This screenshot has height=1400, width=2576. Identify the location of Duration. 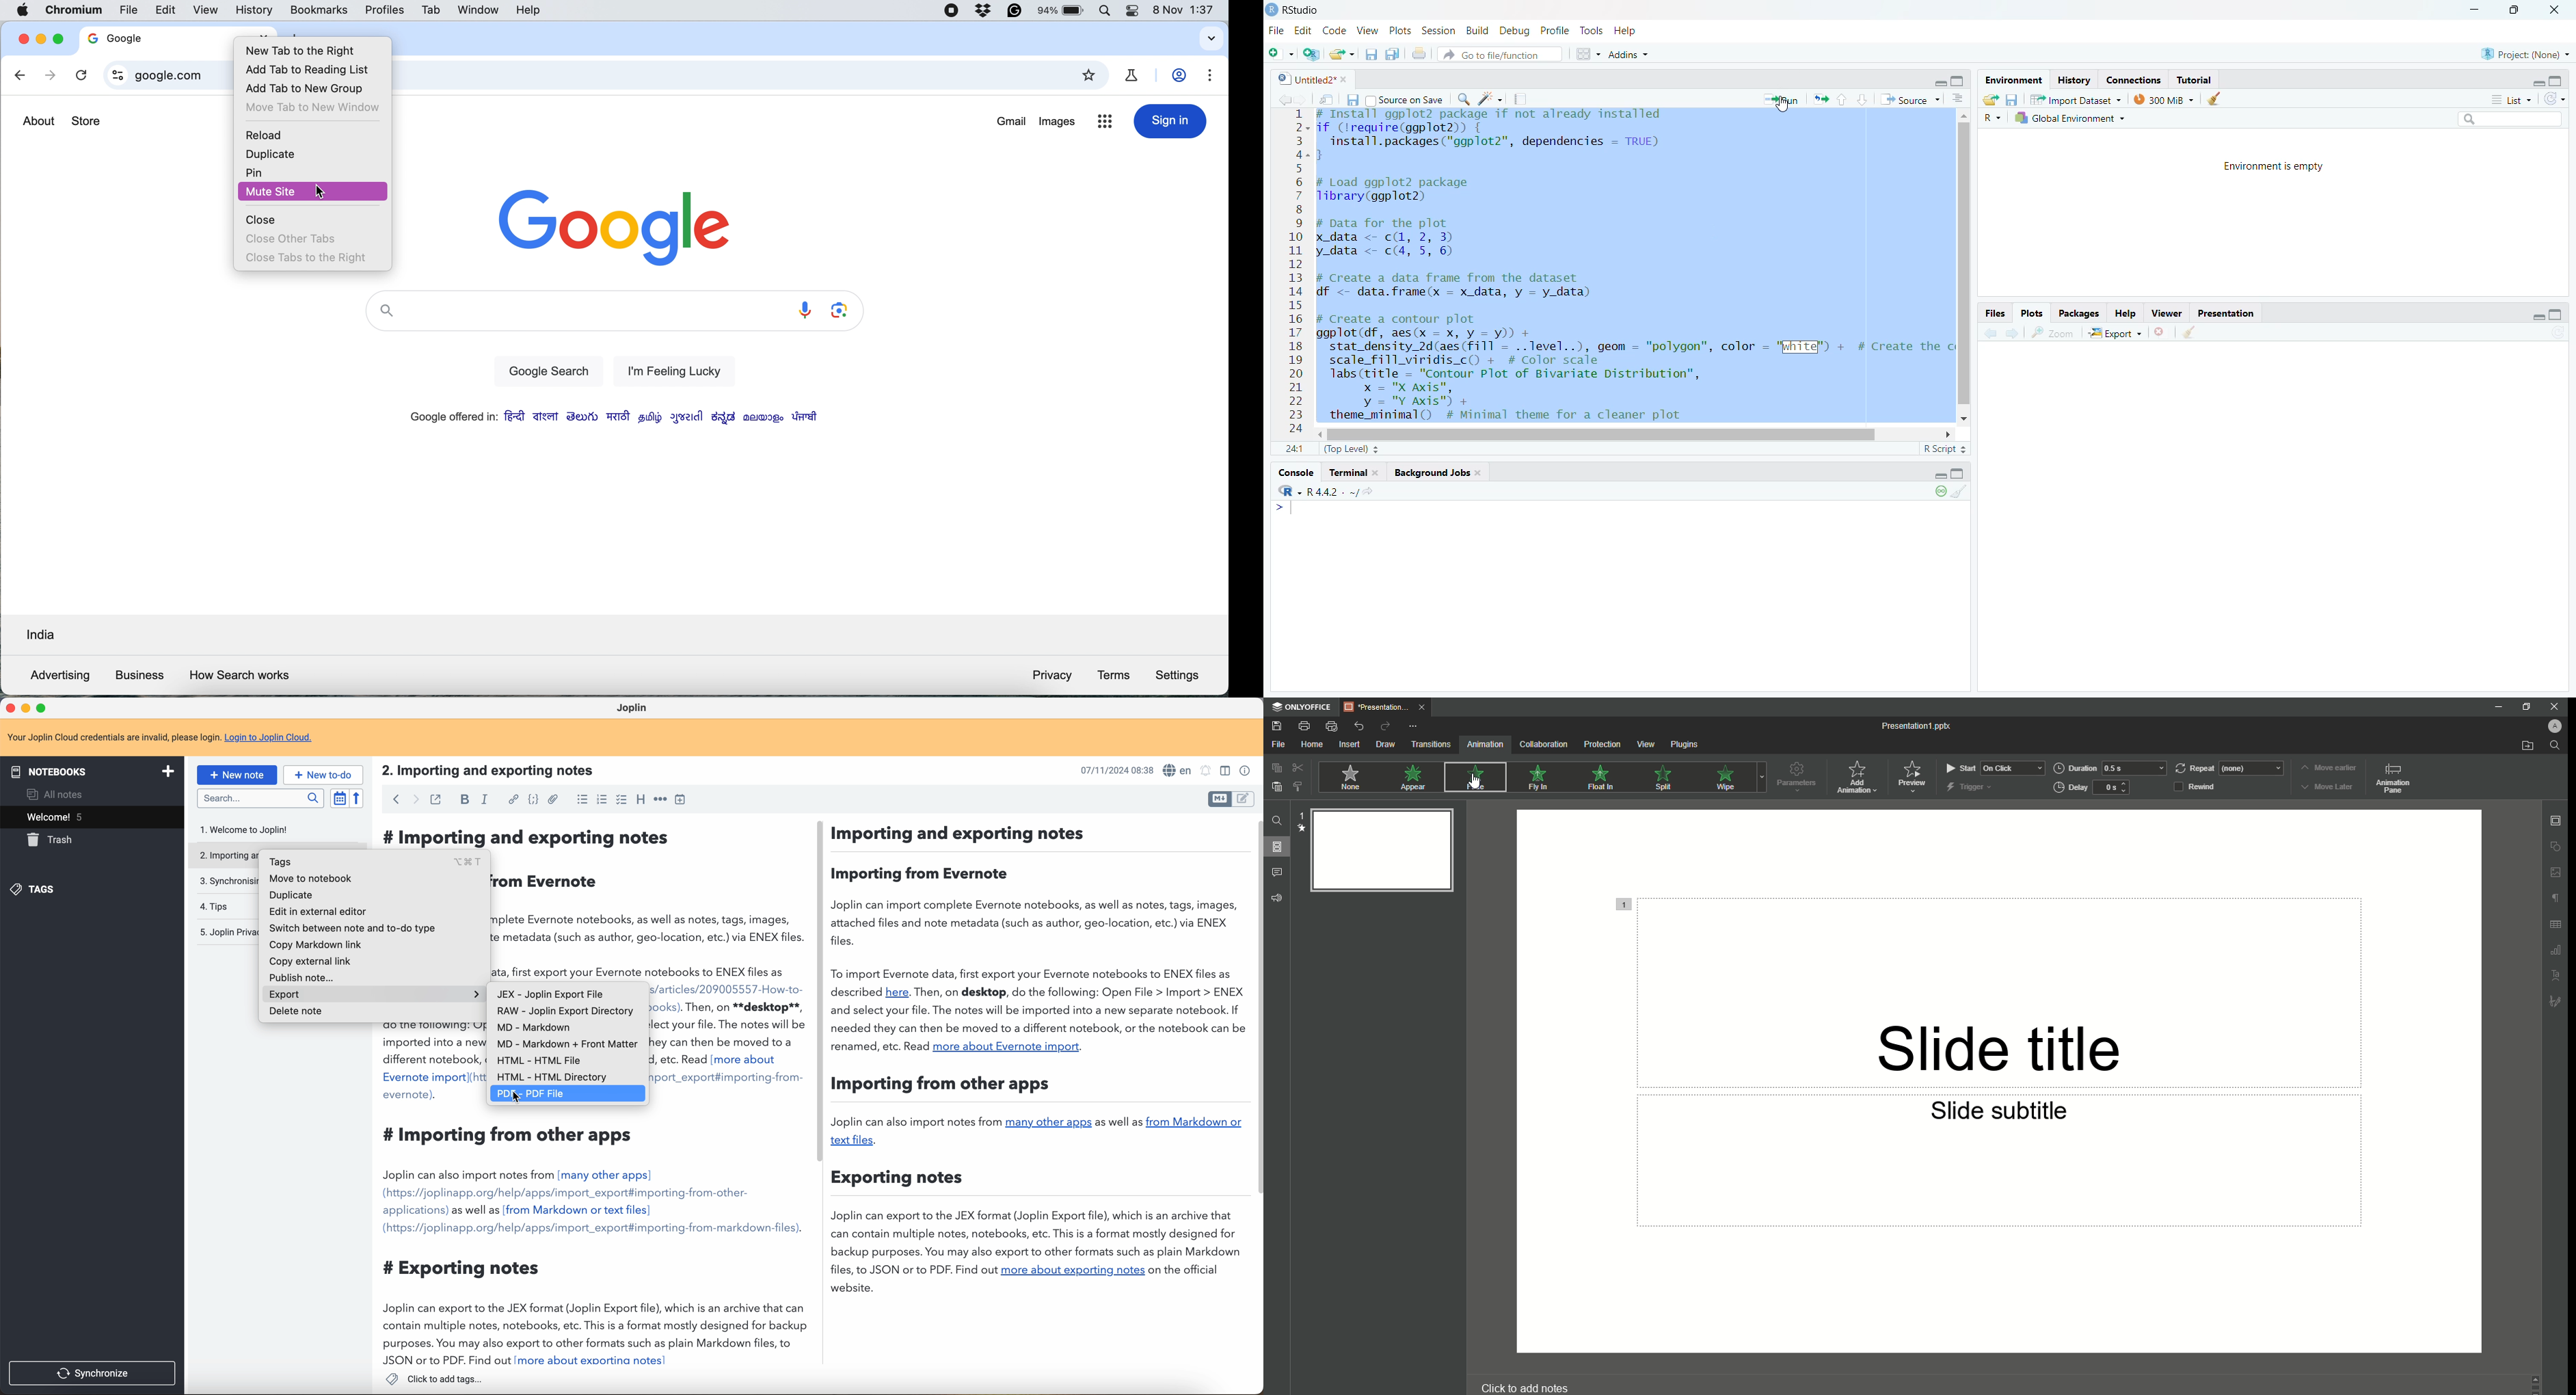
(2110, 768).